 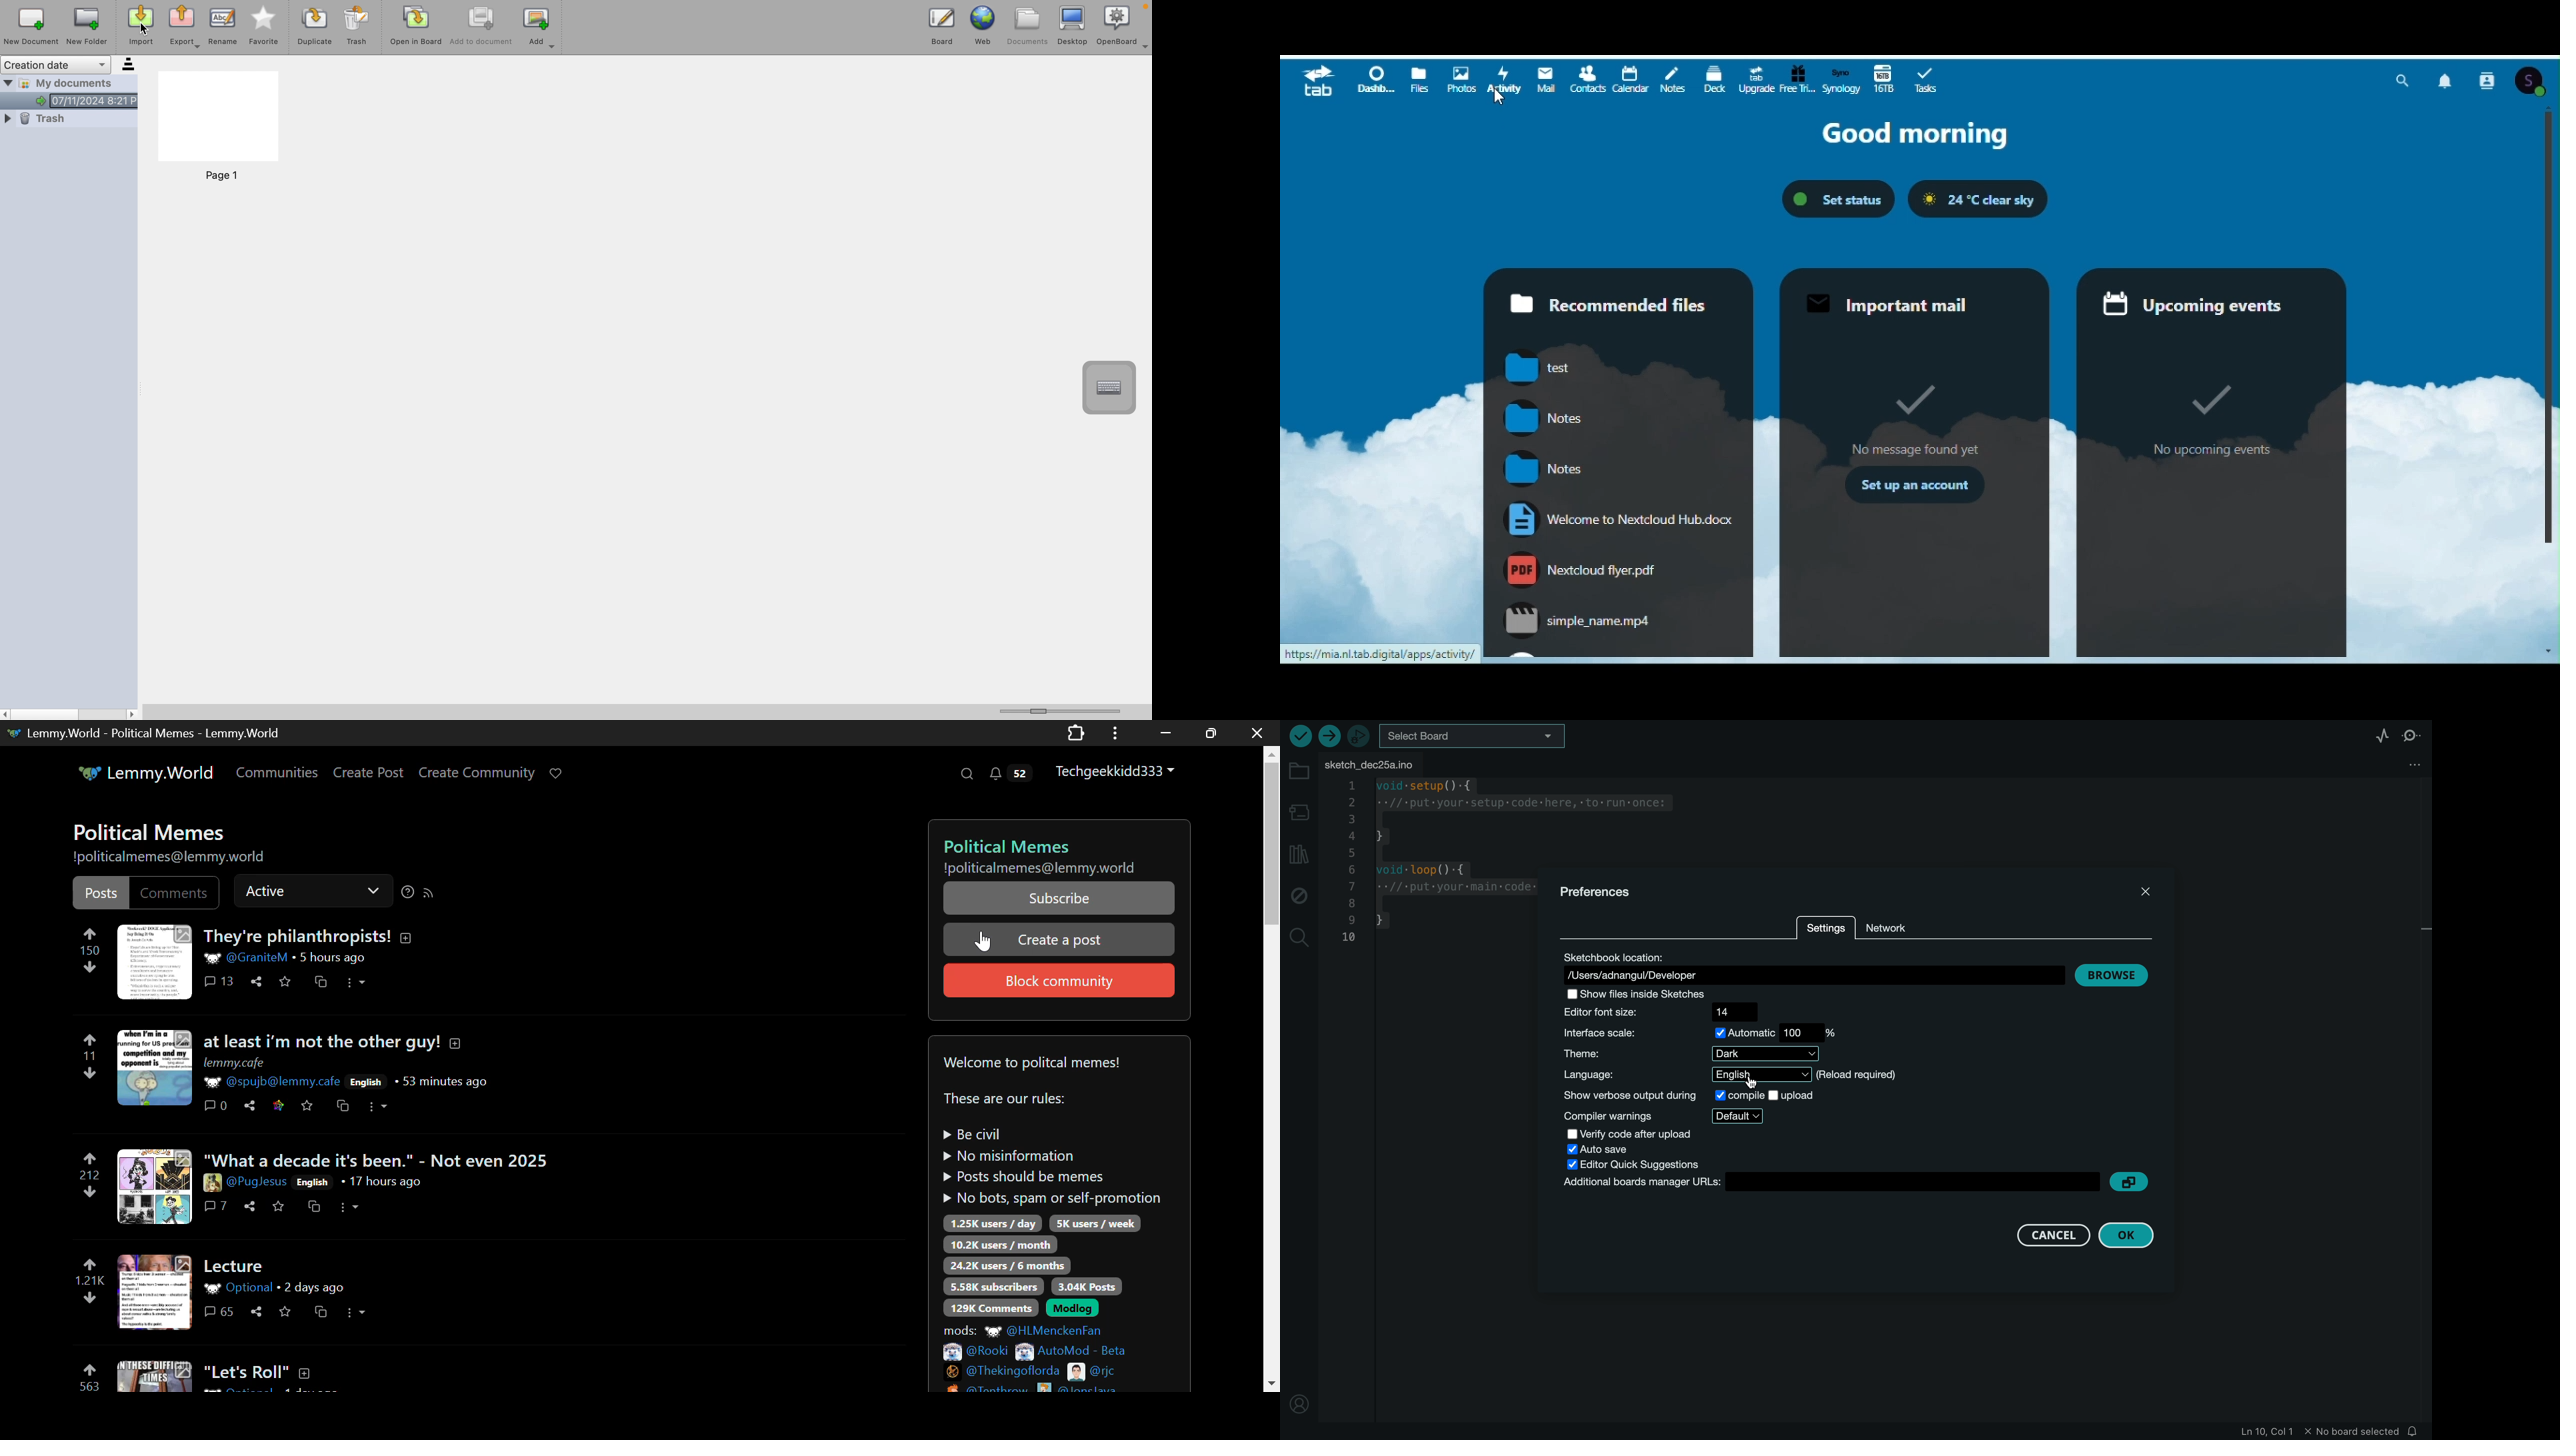 What do you see at coordinates (276, 772) in the screenshot?
I see `Communities Page` at bounding box center [276, 772].